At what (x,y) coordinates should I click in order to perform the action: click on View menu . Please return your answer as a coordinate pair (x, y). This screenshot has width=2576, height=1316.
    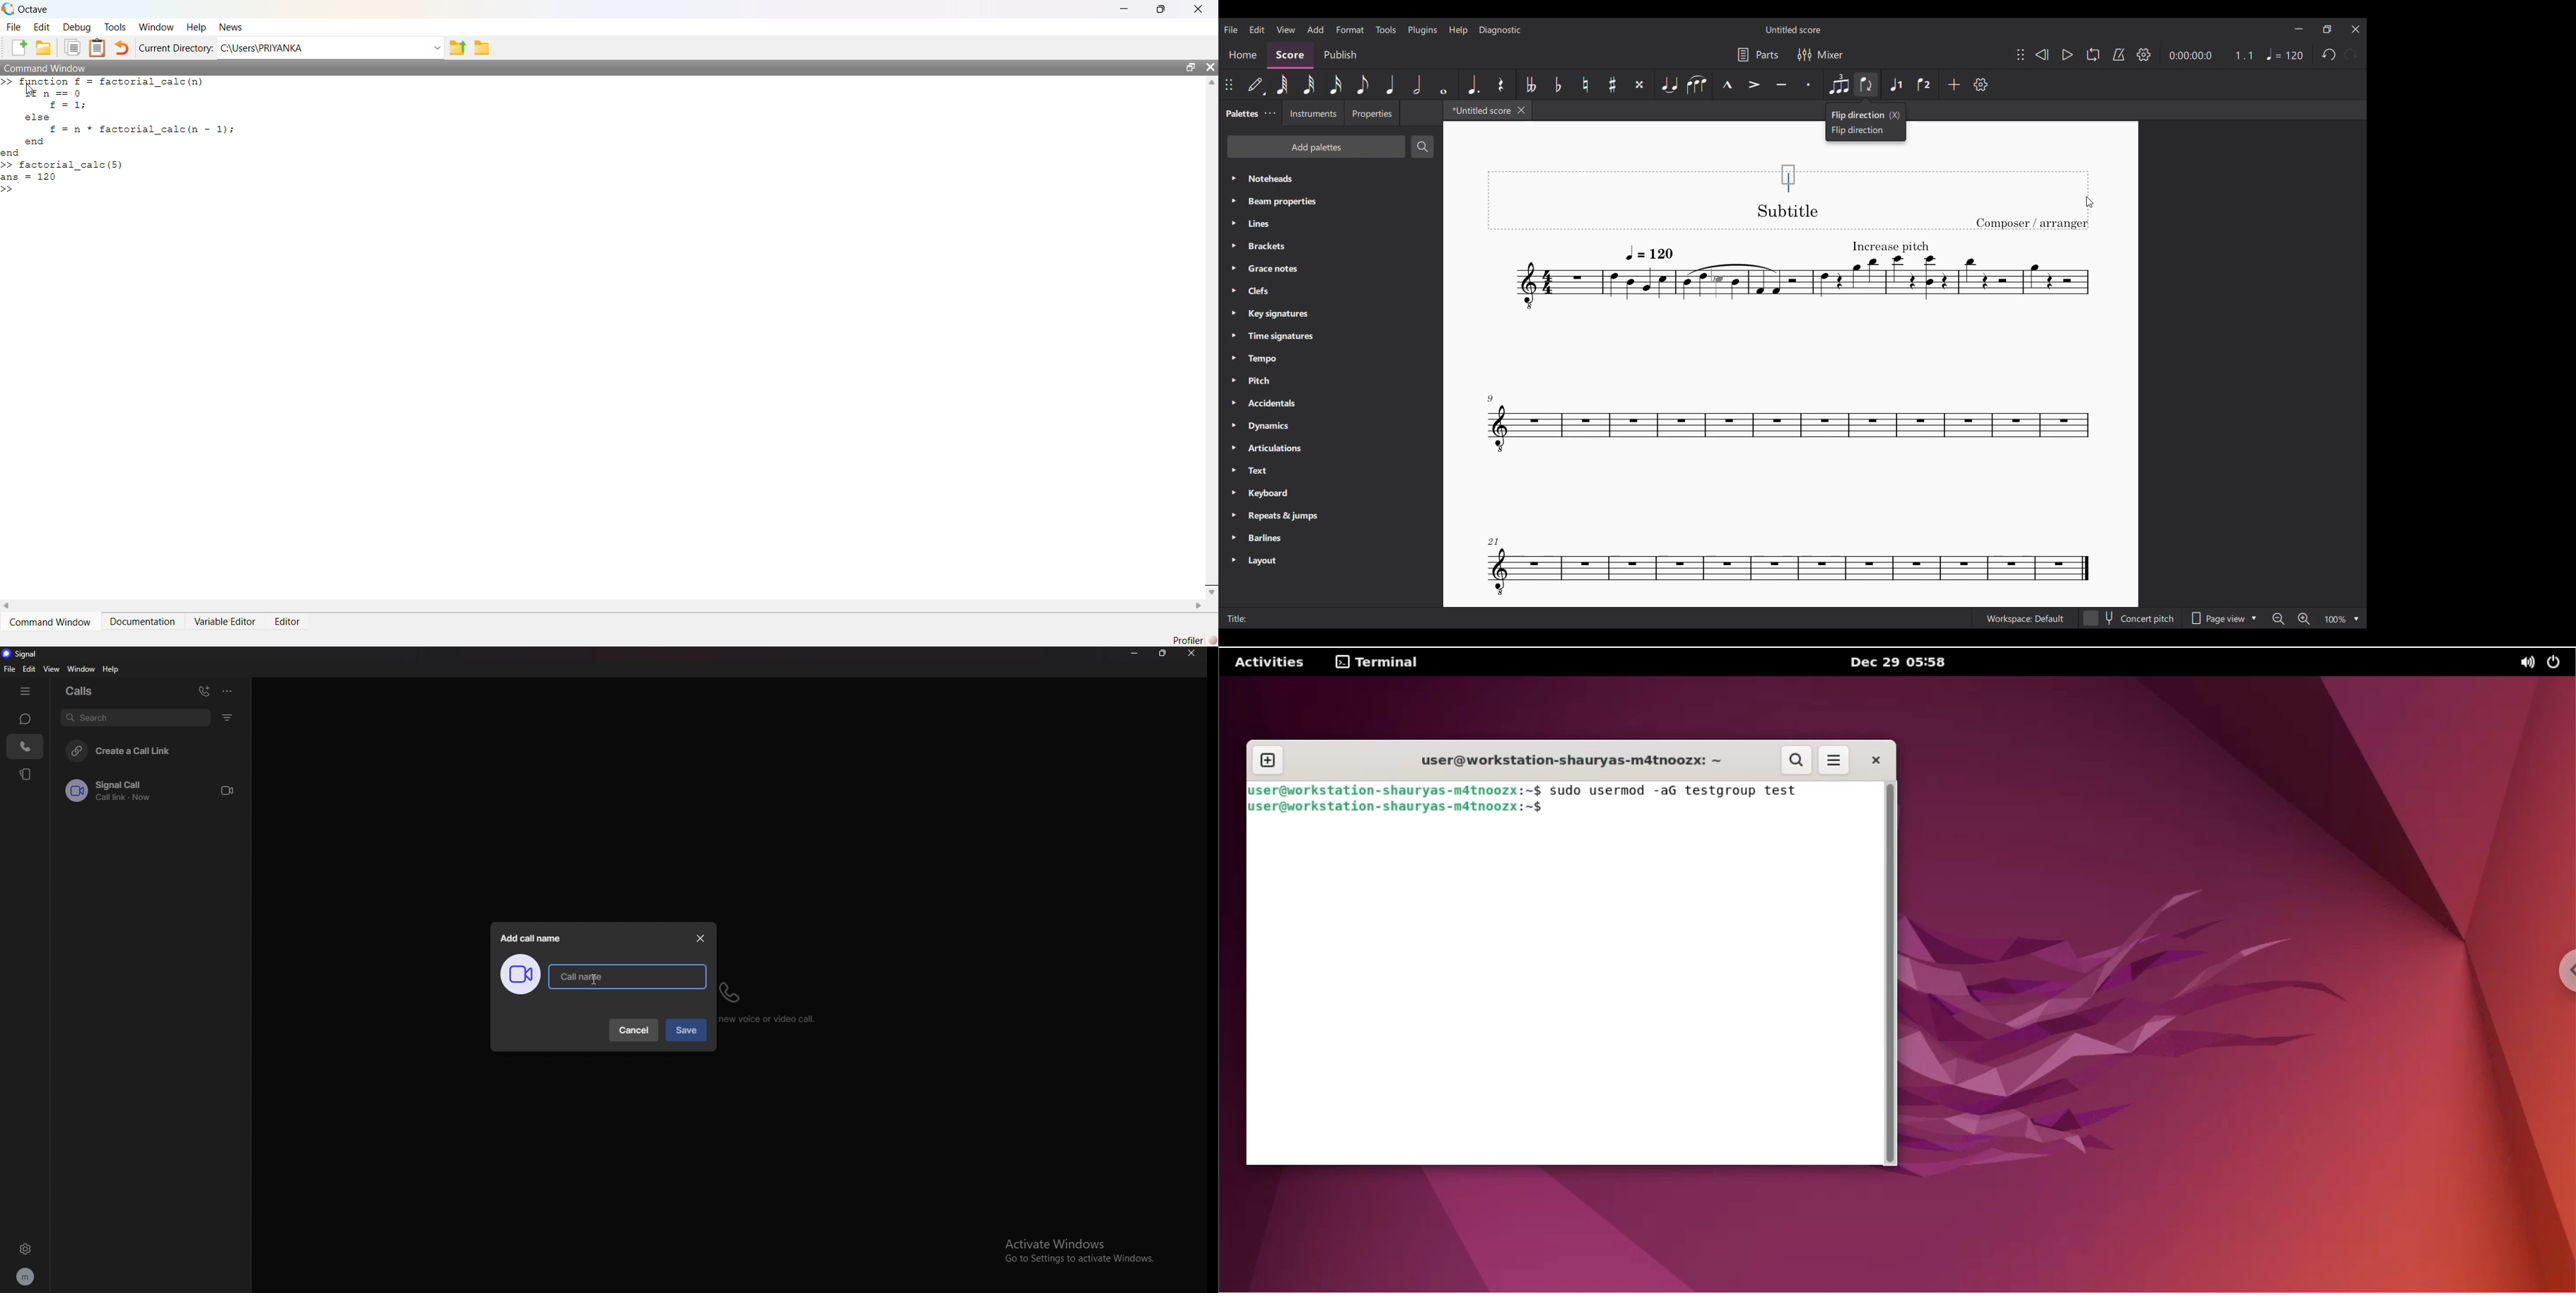
    Looking at the image, I should click on (1286, 29).